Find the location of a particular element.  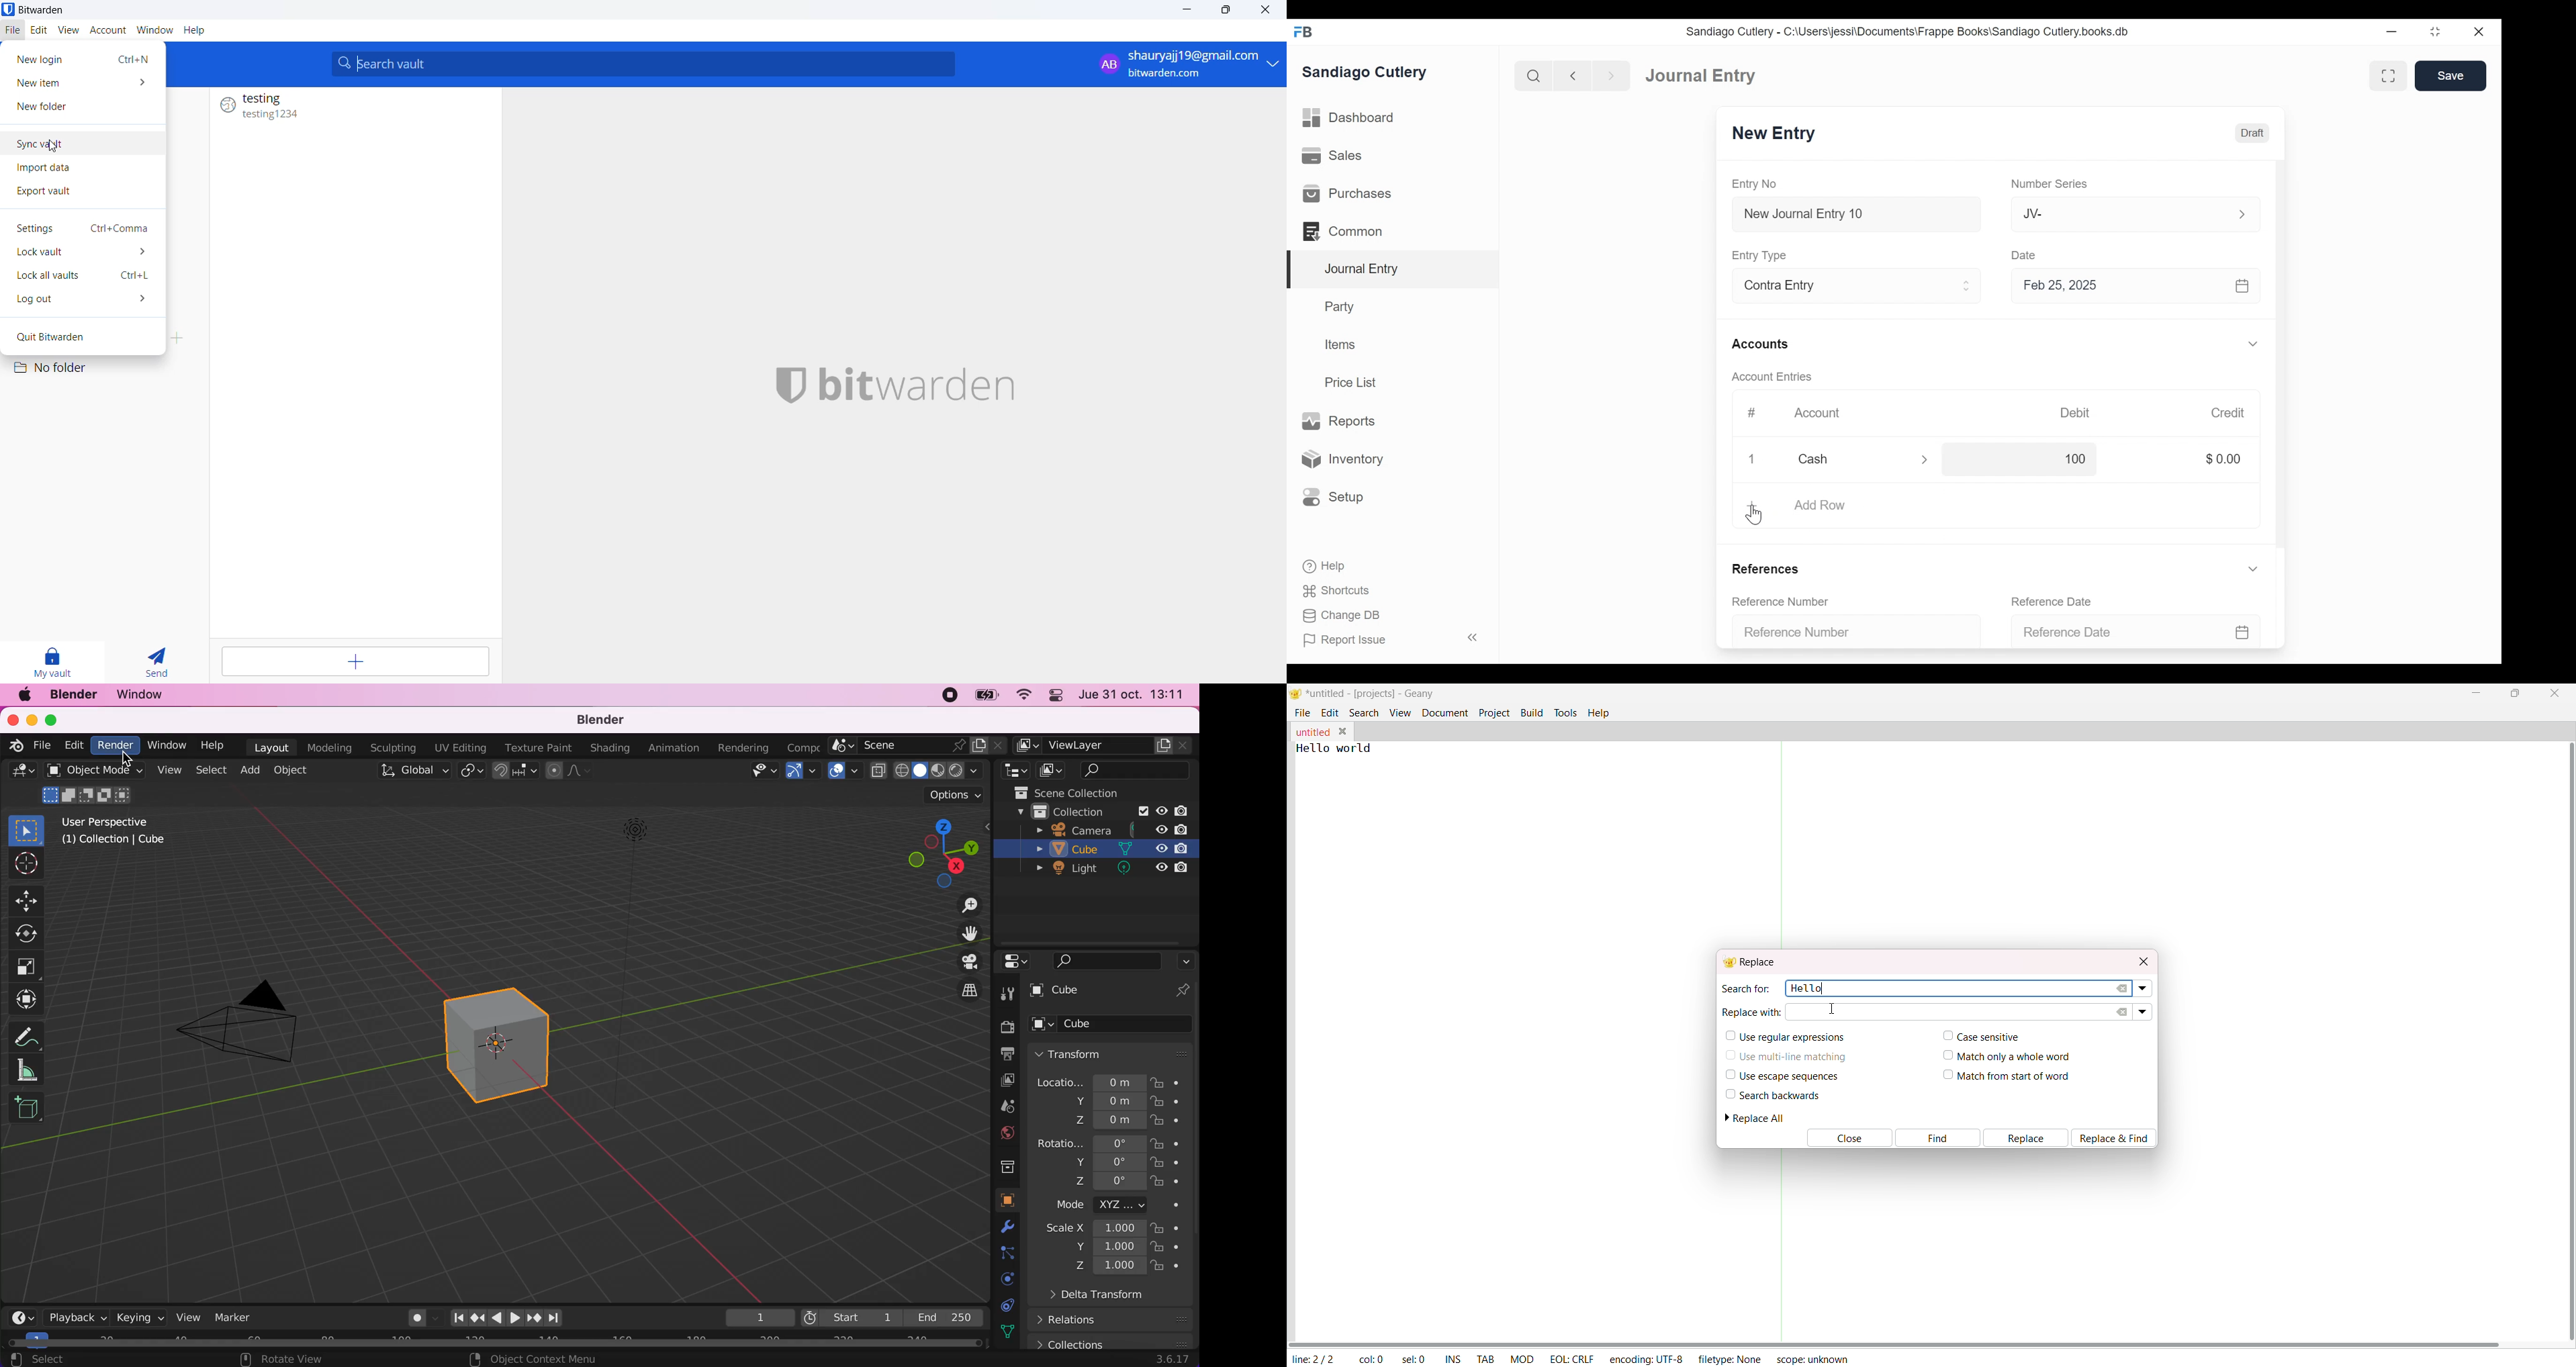

proportional editing is located at coordinates (577, 771).